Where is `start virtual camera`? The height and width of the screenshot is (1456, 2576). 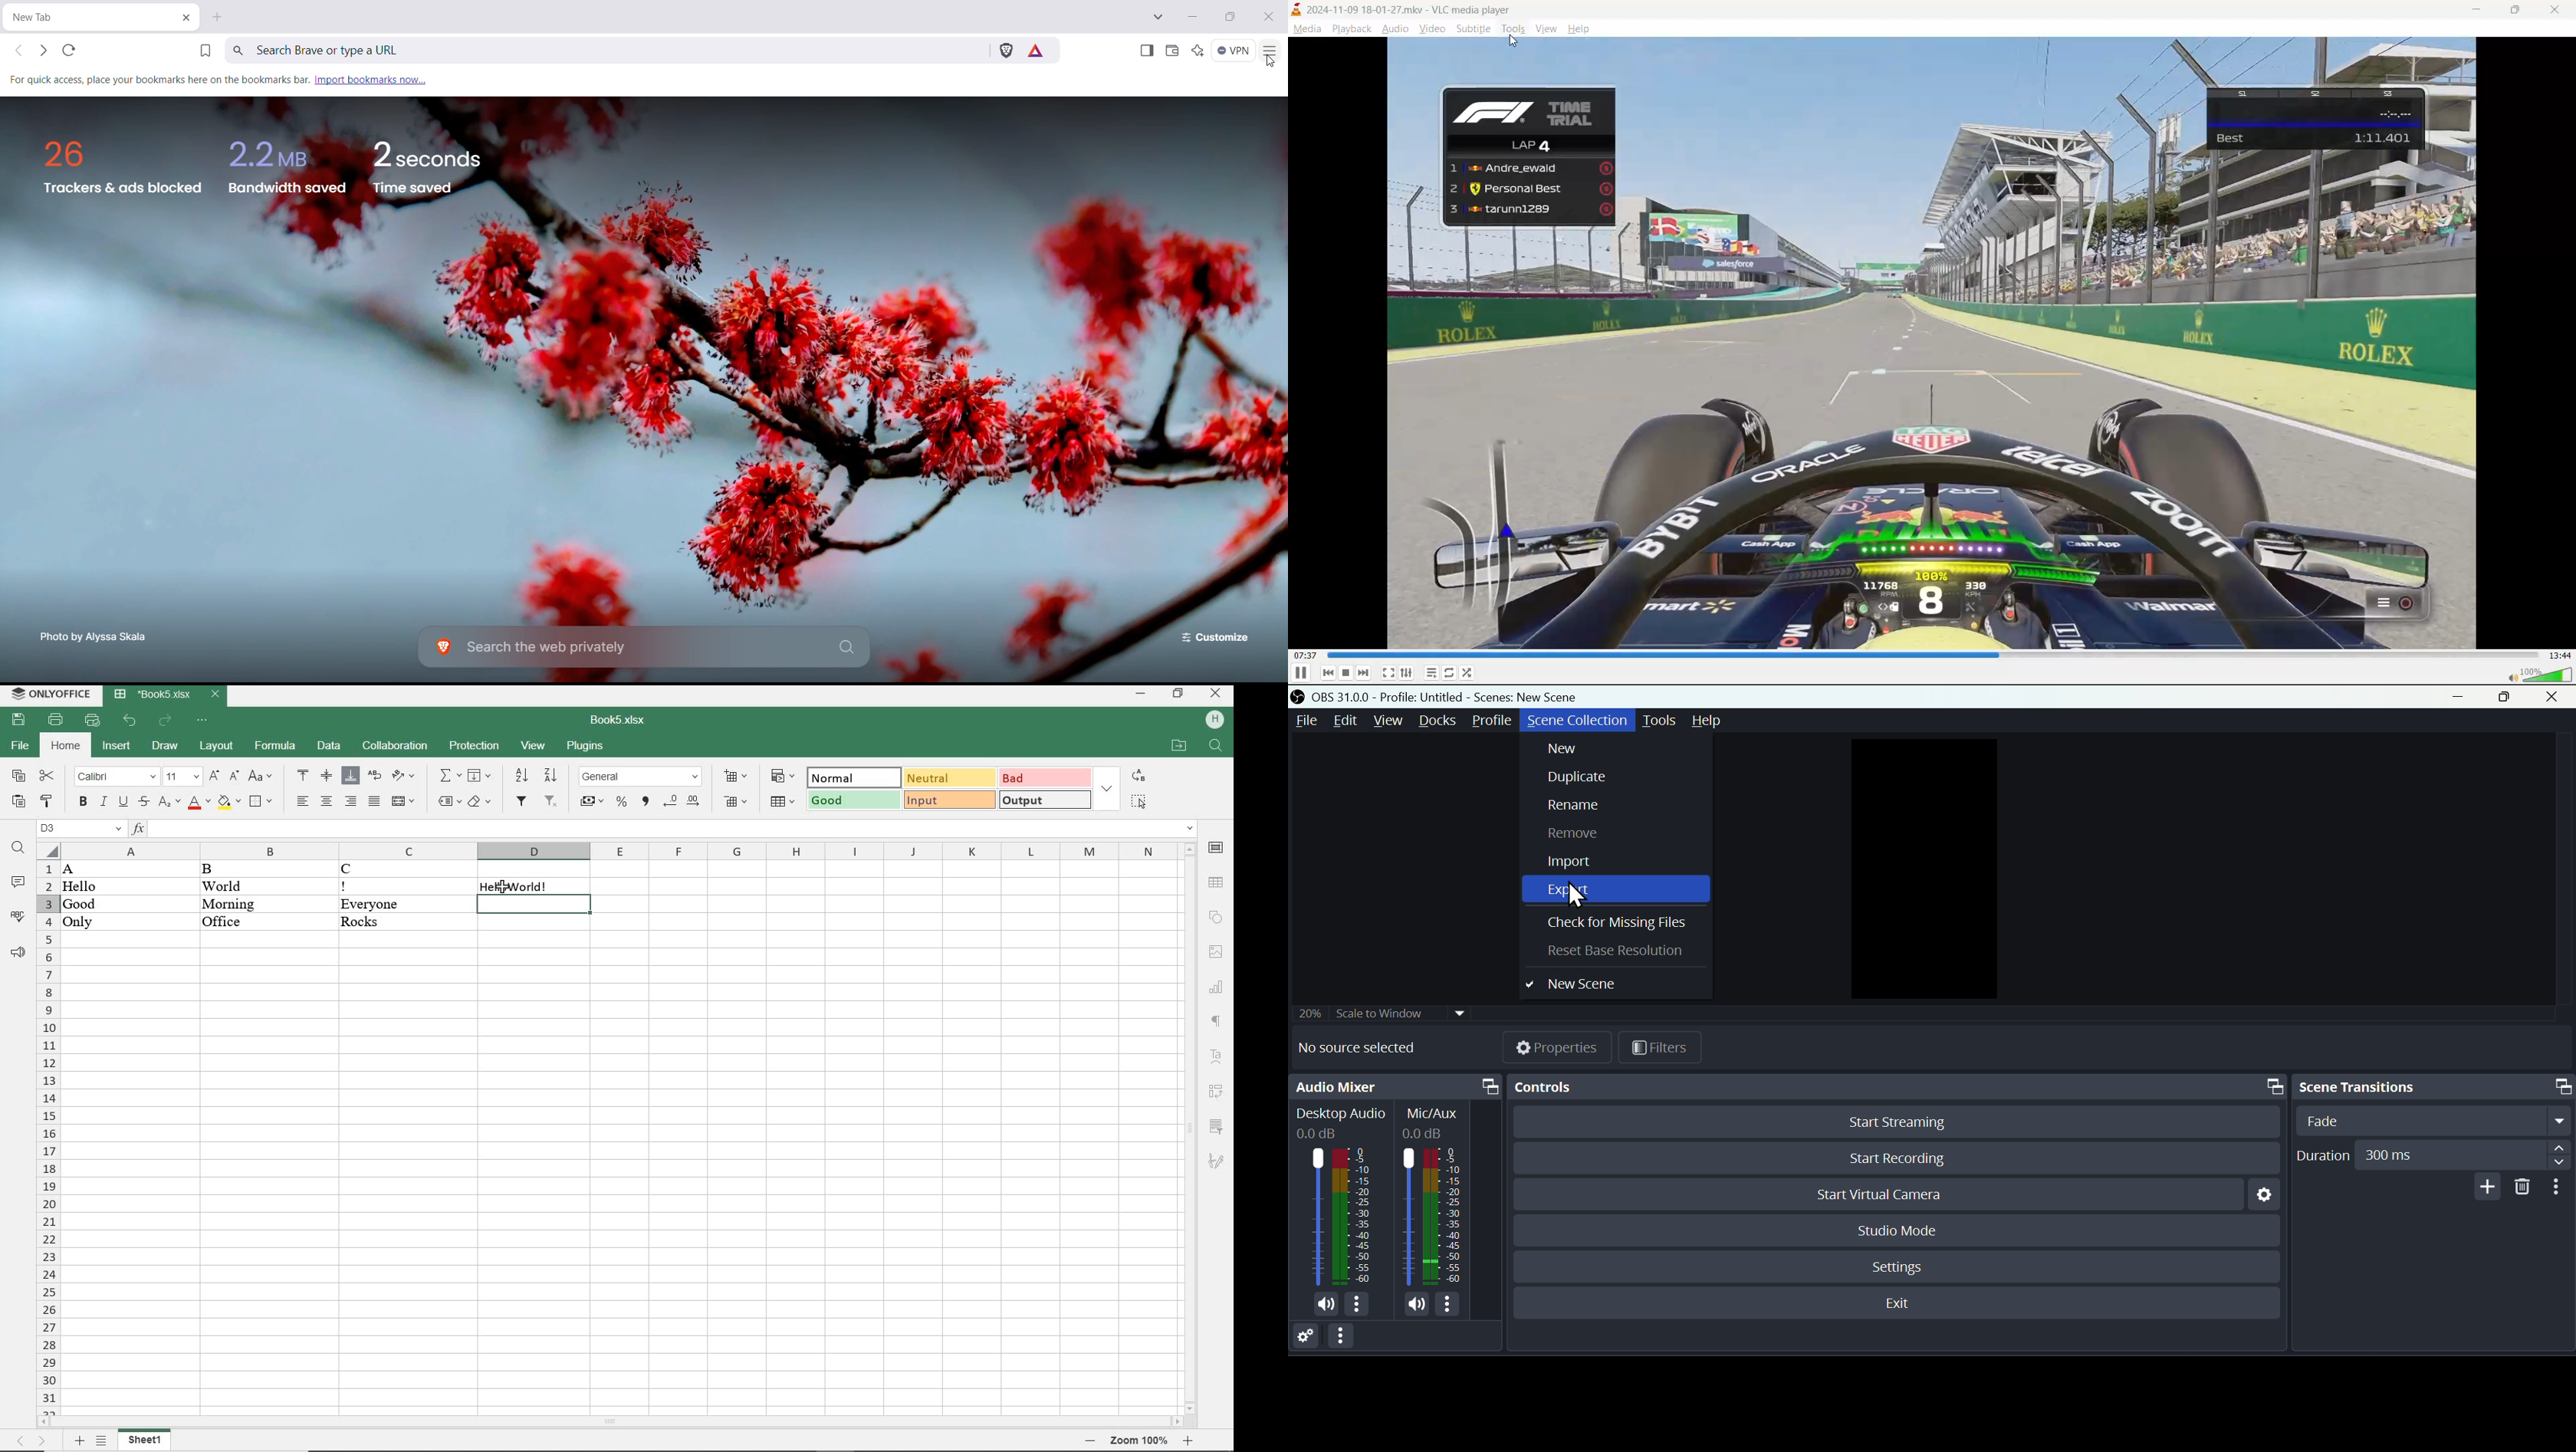 start virtual camera is located at coordinates (1890, 1196).